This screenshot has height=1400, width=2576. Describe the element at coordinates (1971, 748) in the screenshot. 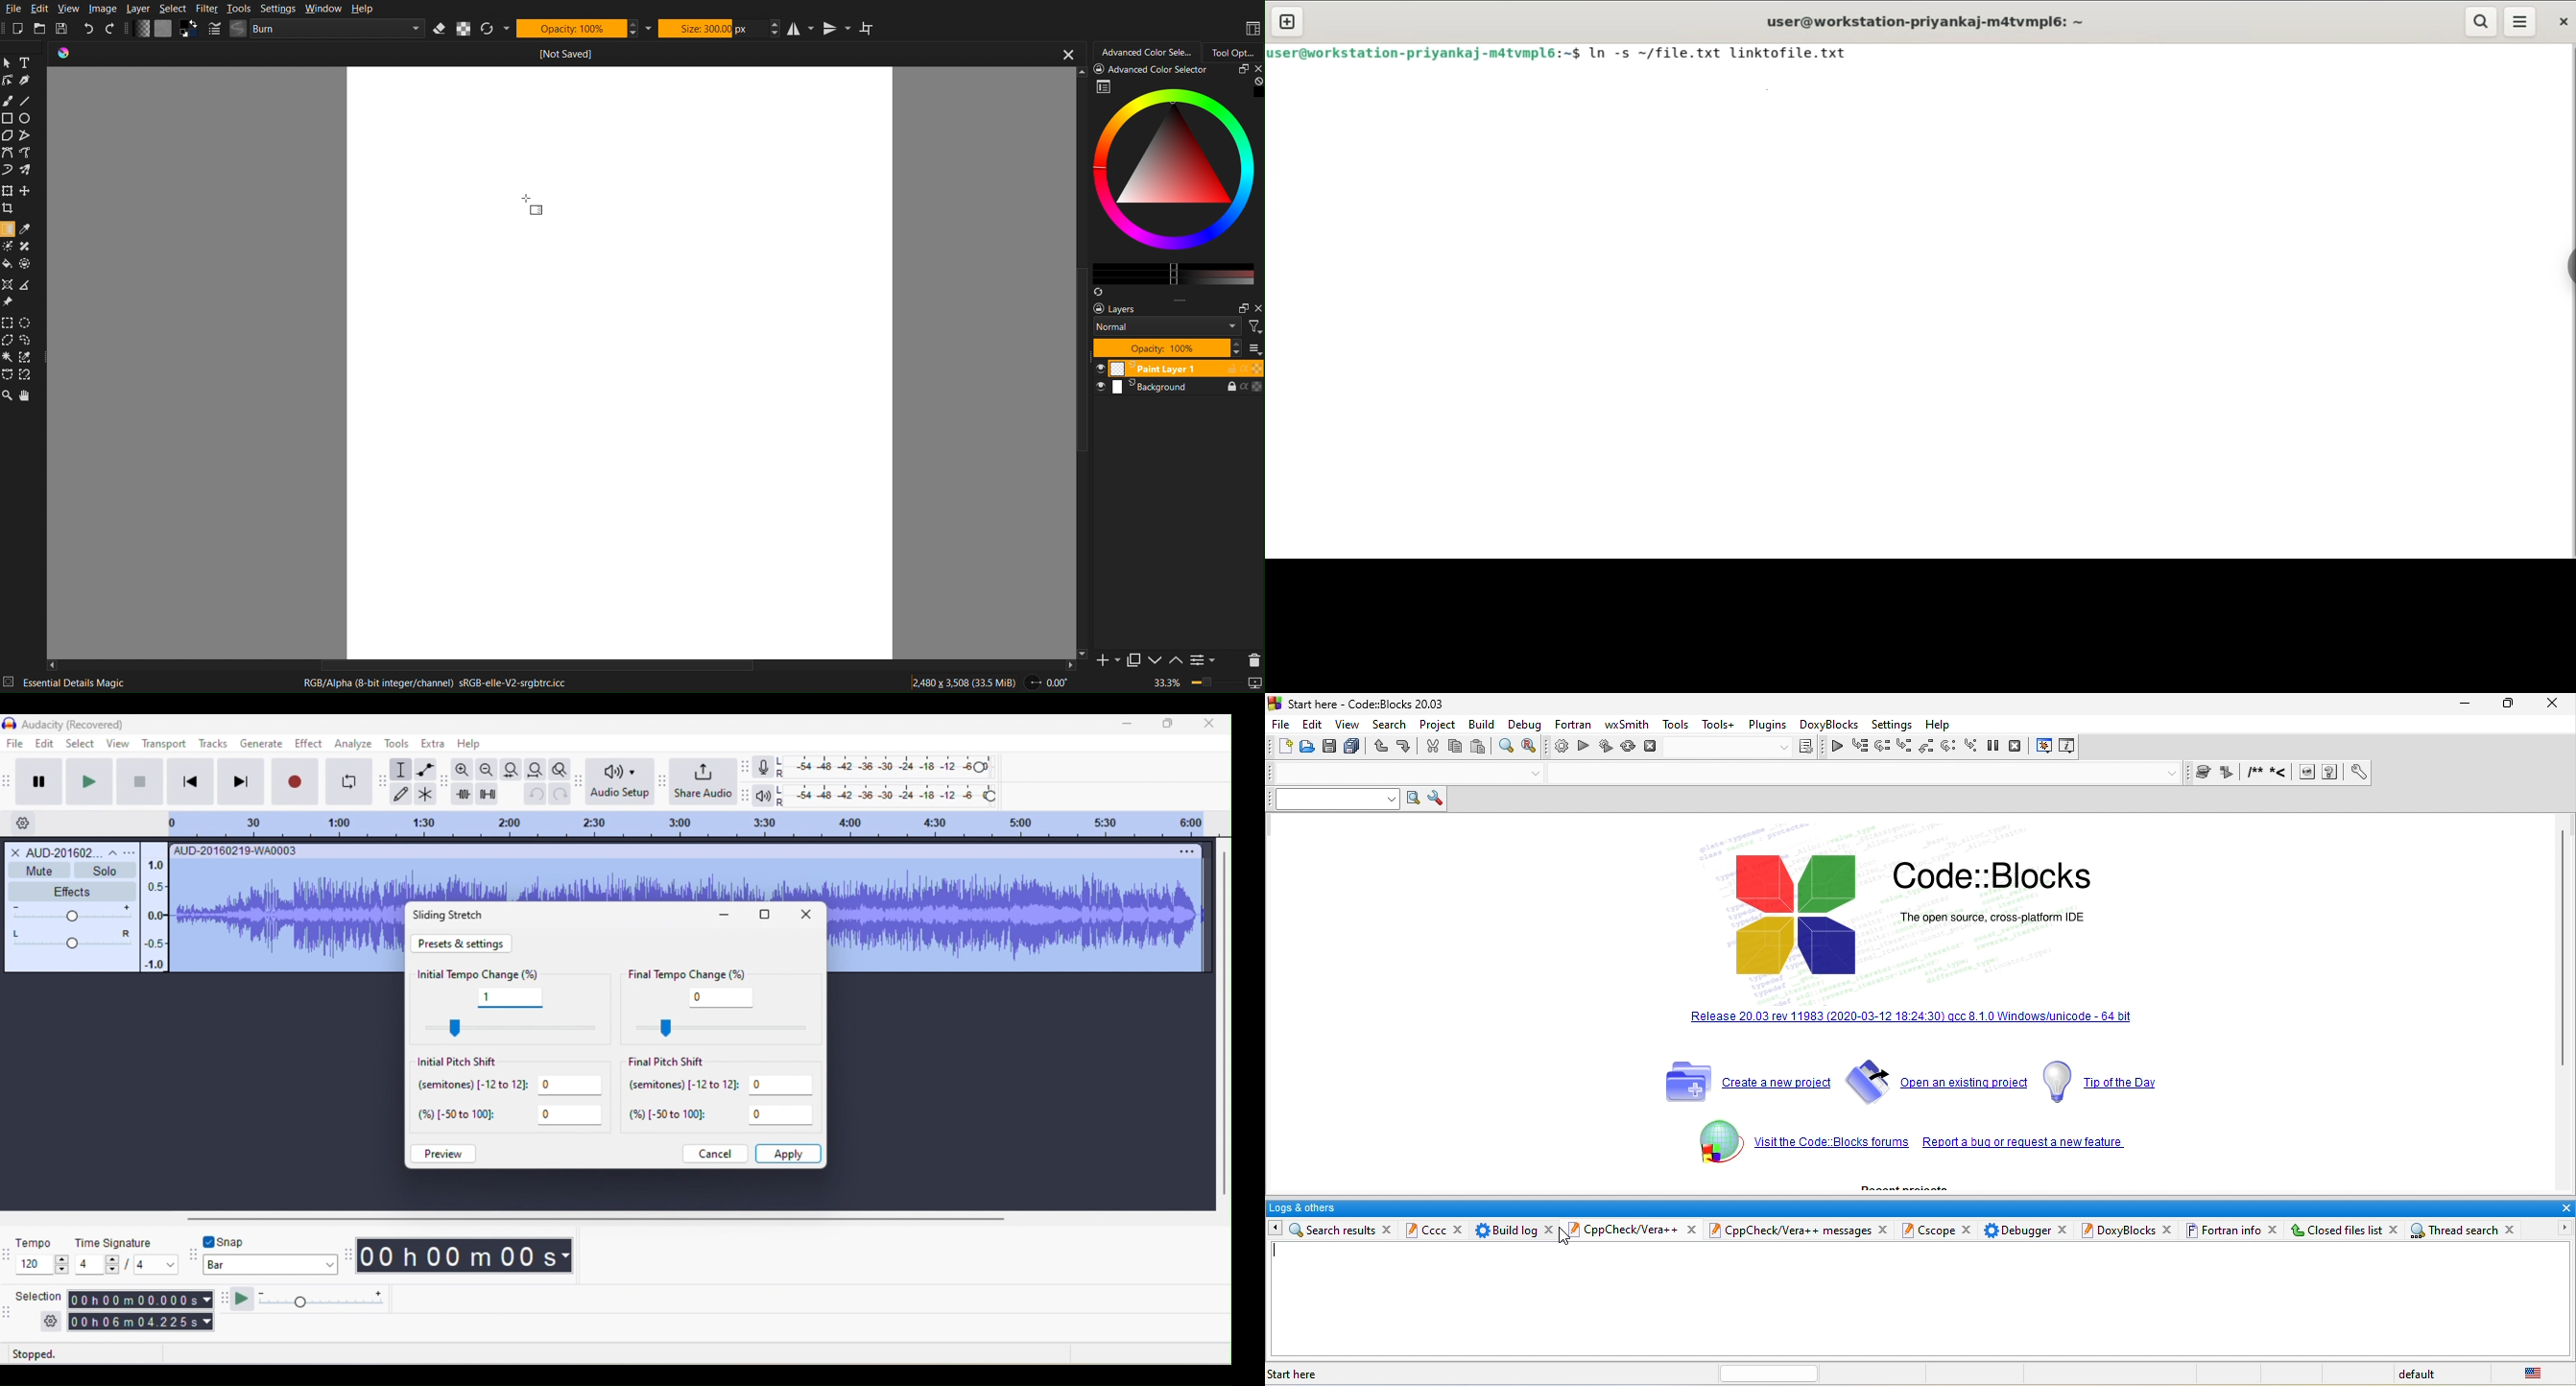

I see `step into instruction` at that location.